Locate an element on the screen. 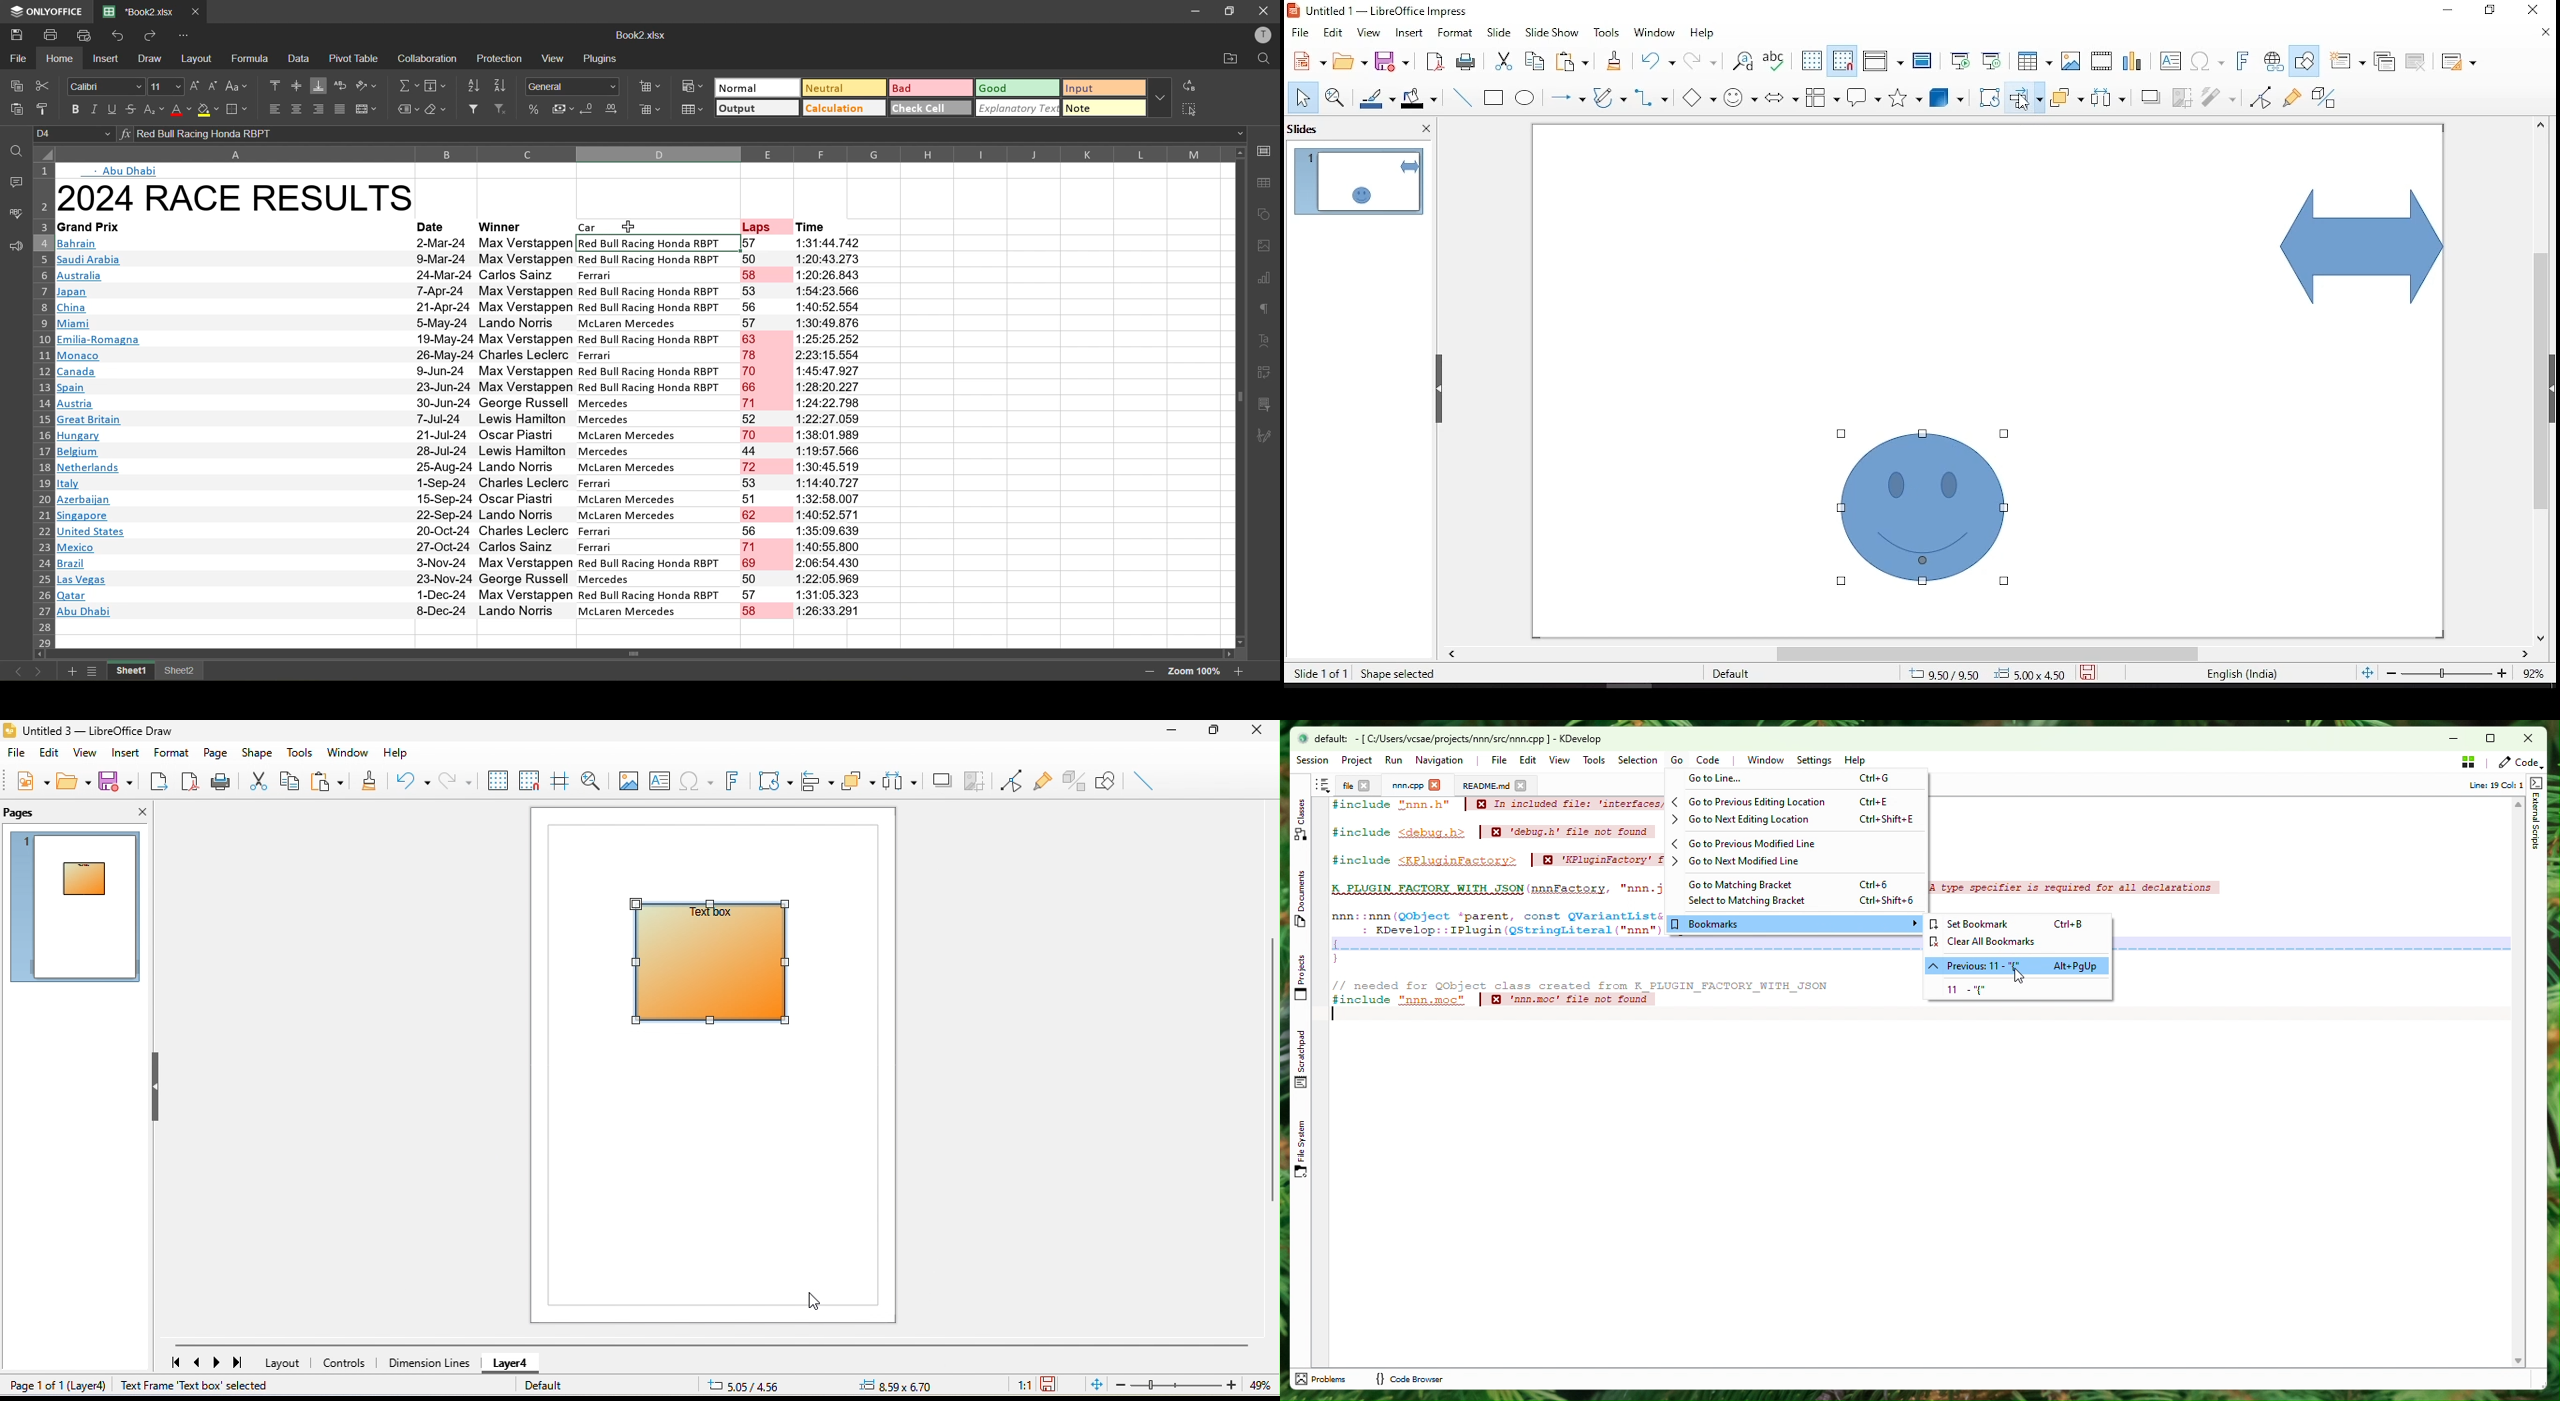  controls is located at coordinates (345, 1365).